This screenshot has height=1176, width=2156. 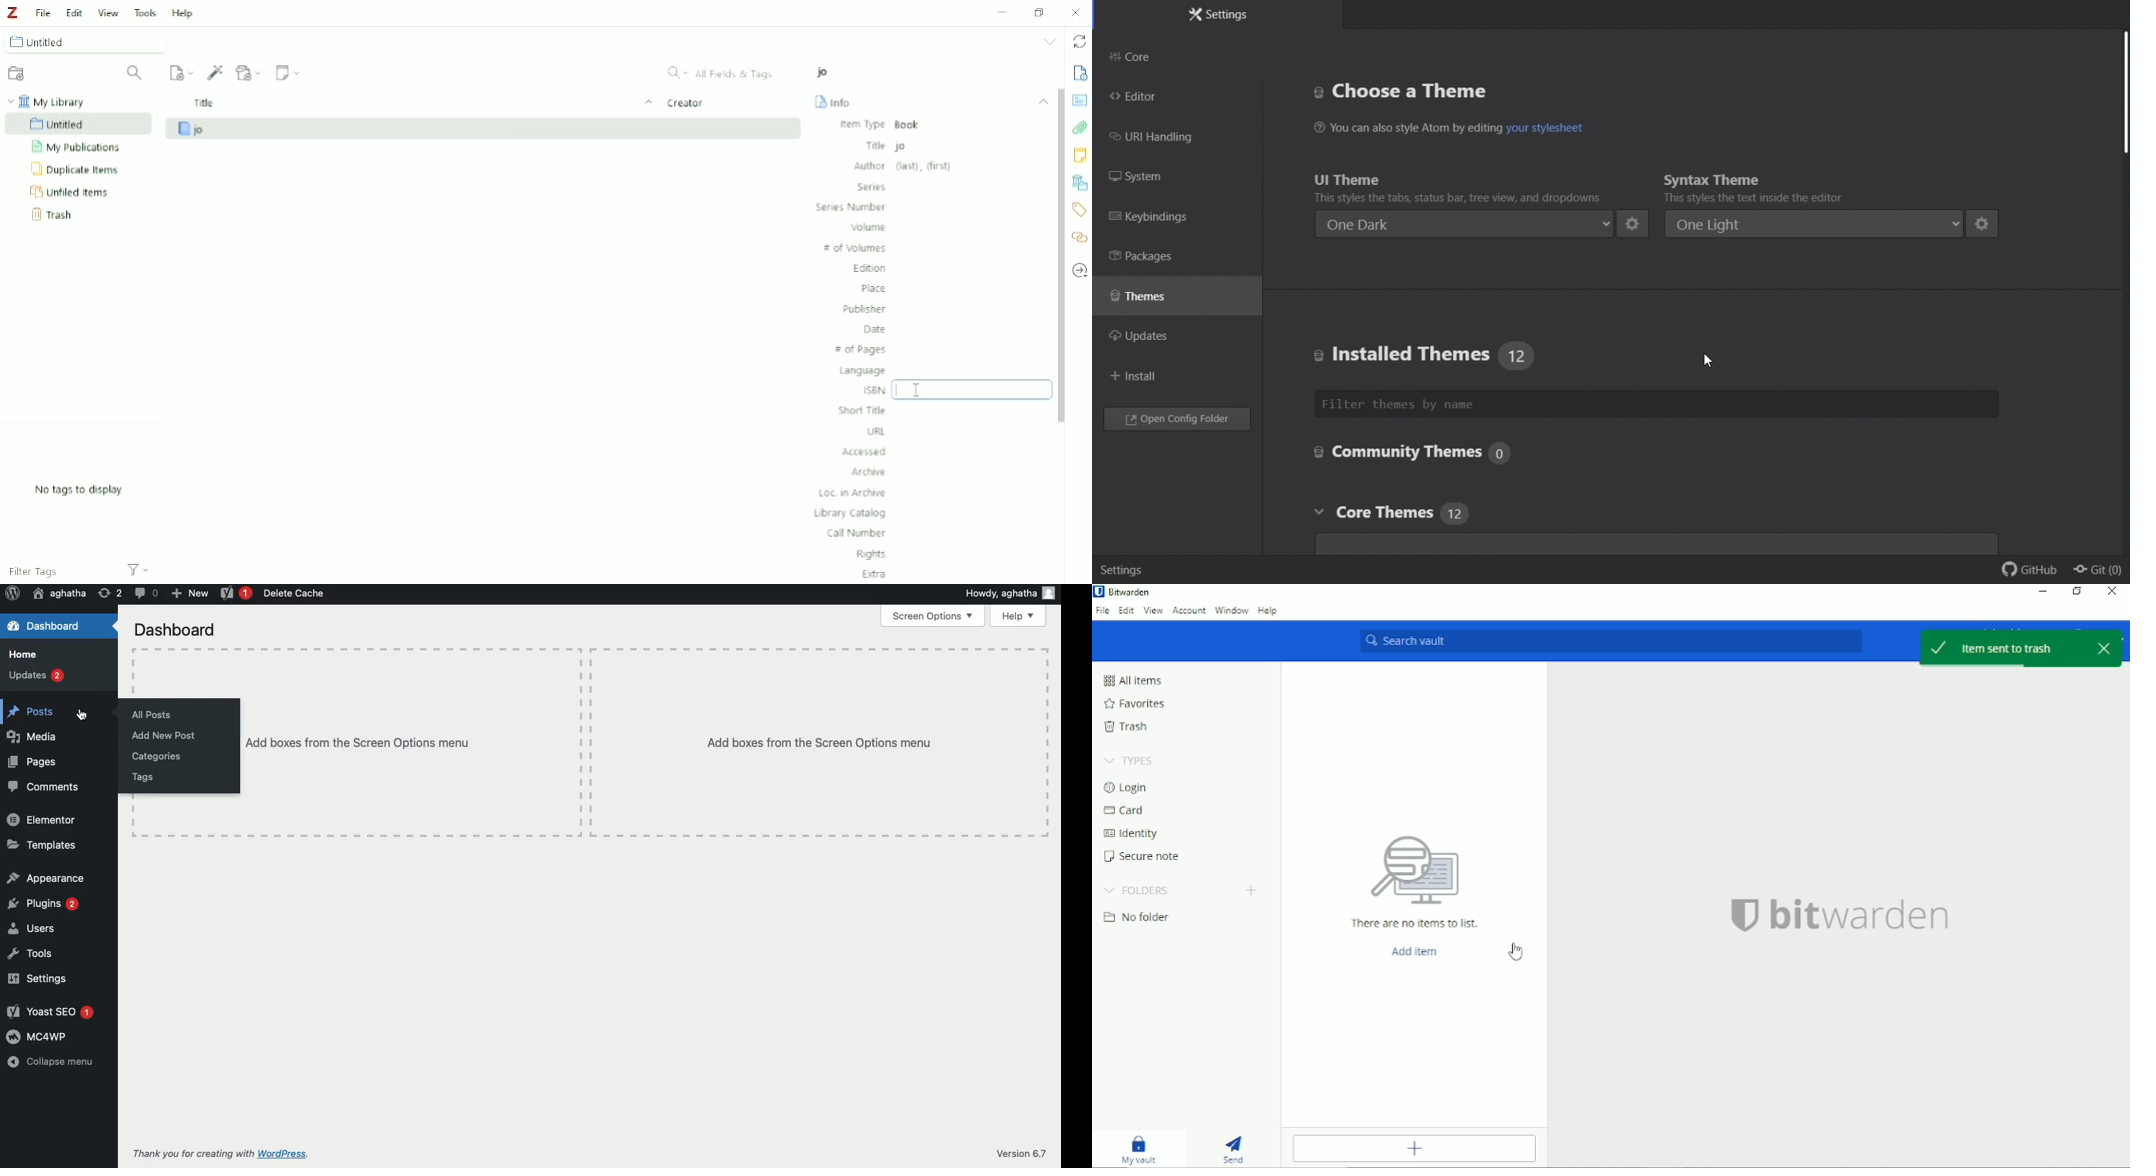 I want to click on one light enable, so click(x=1815, y=223).